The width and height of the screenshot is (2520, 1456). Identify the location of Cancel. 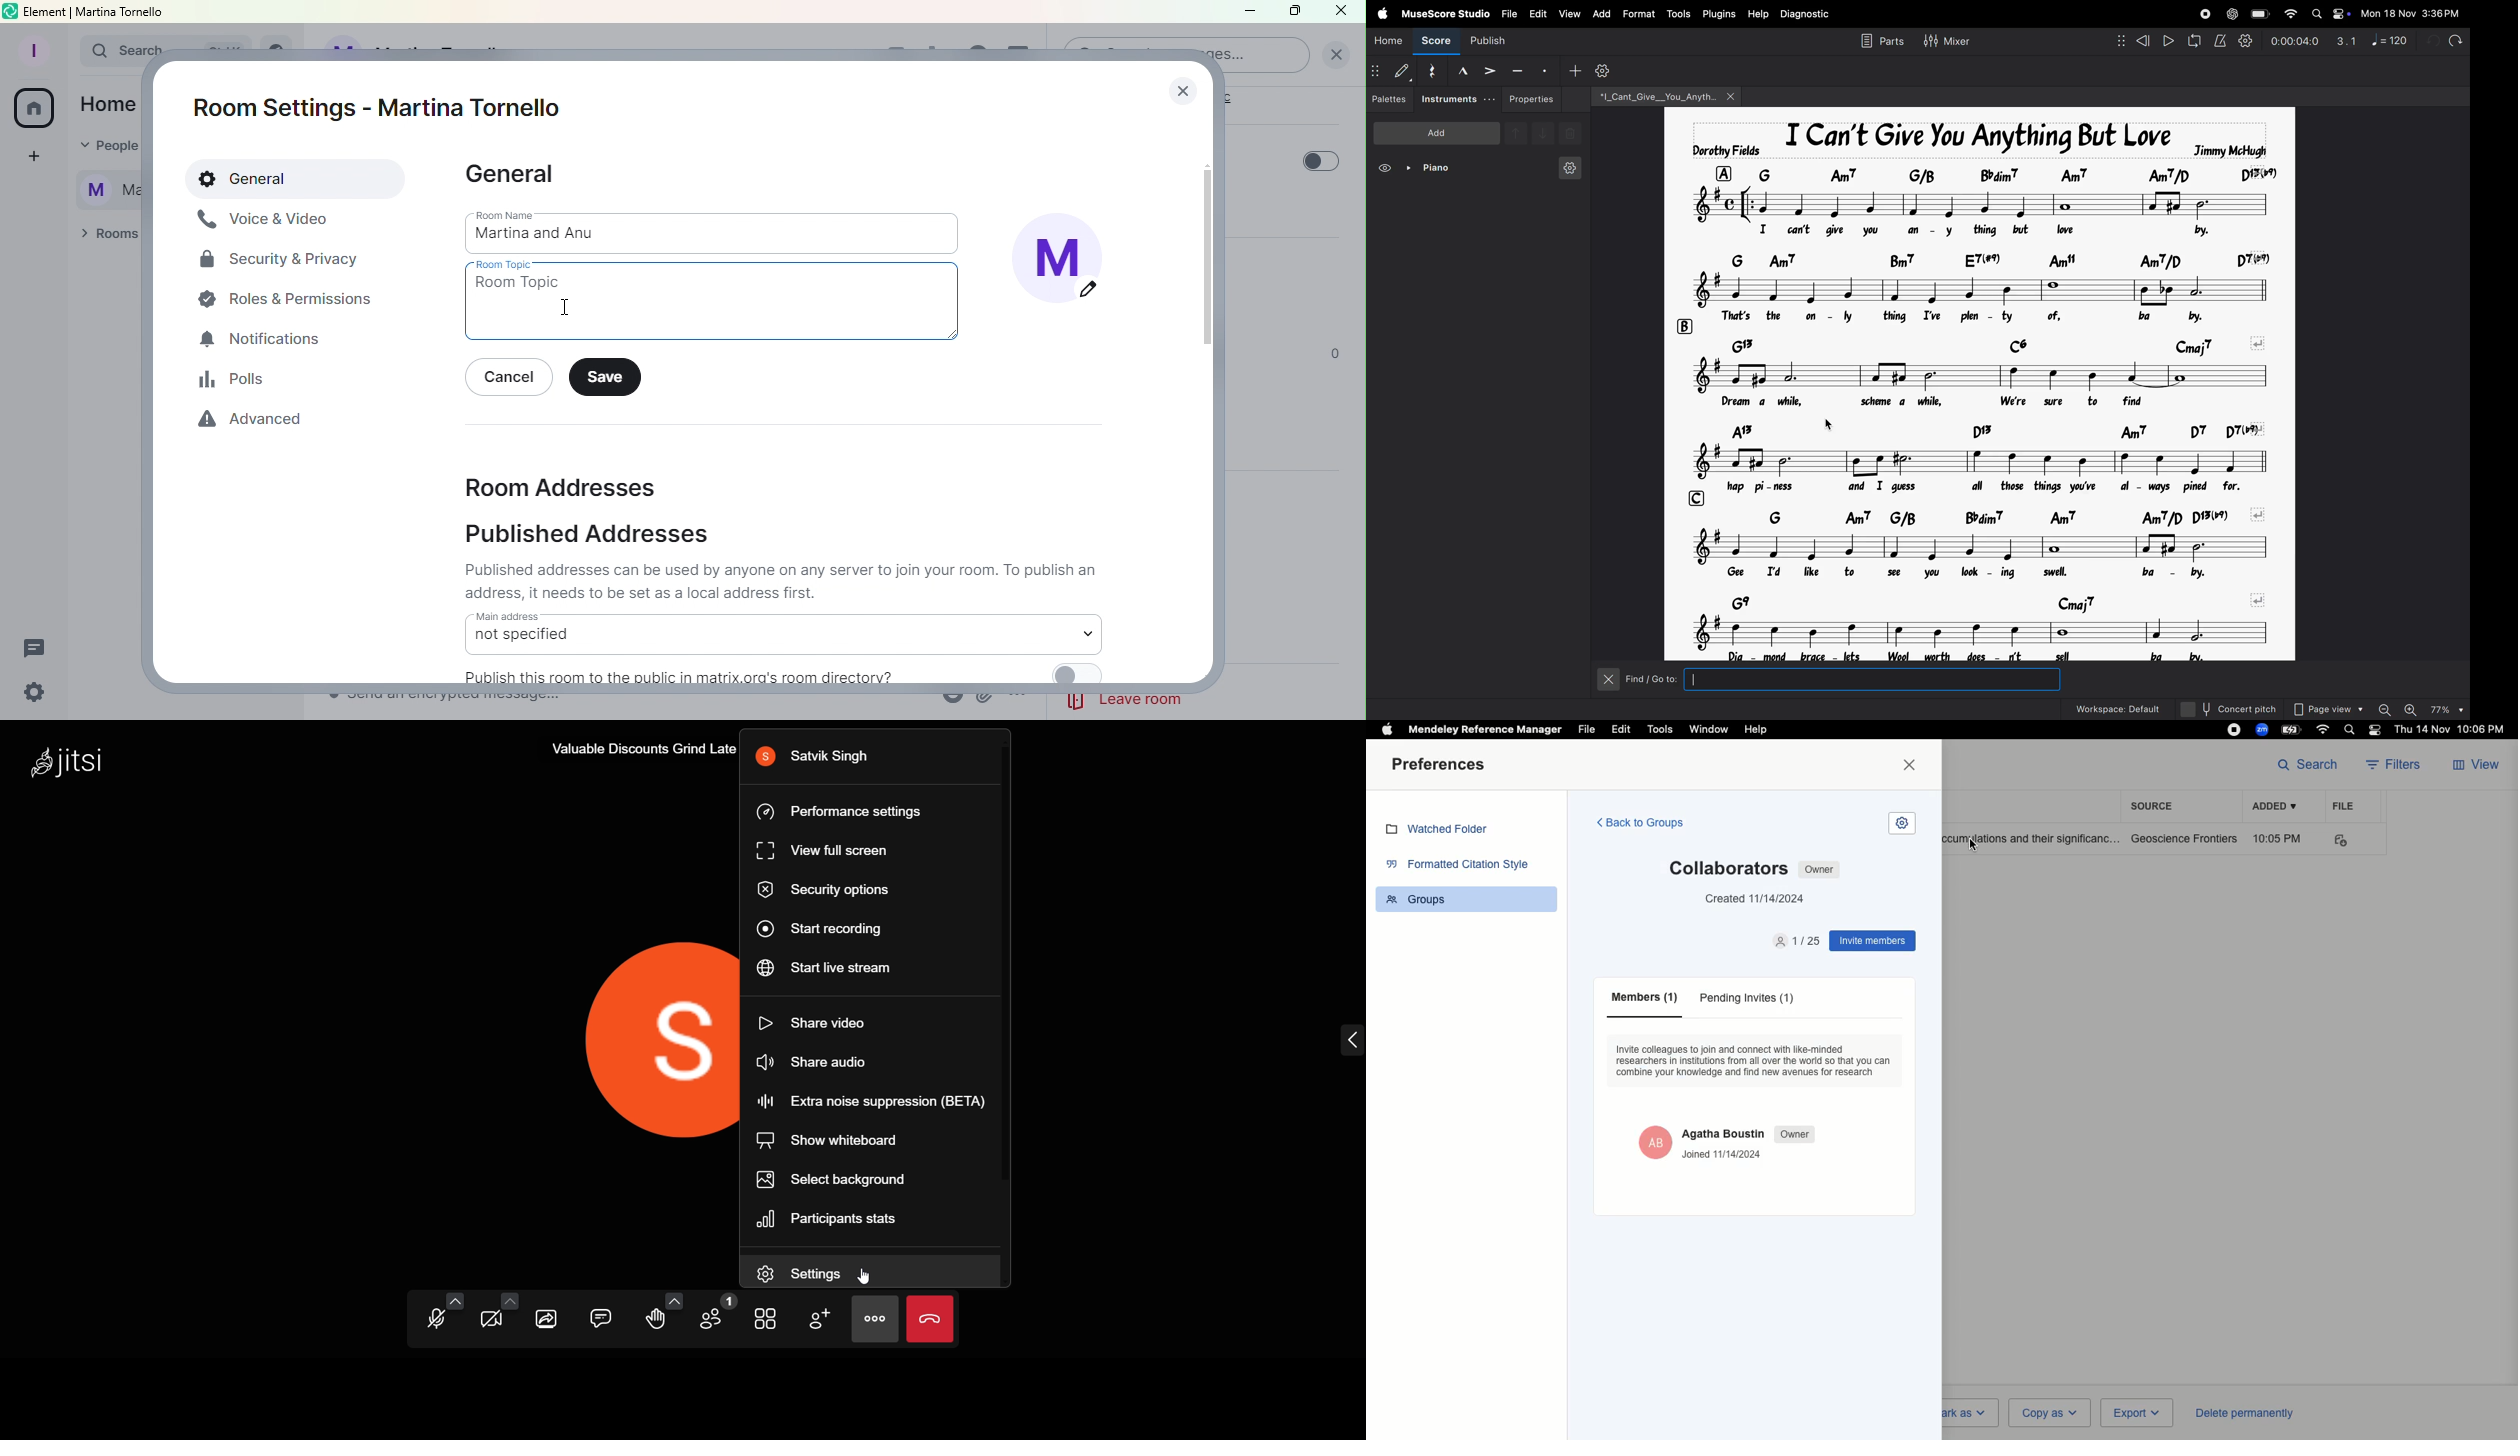
(513, 379).